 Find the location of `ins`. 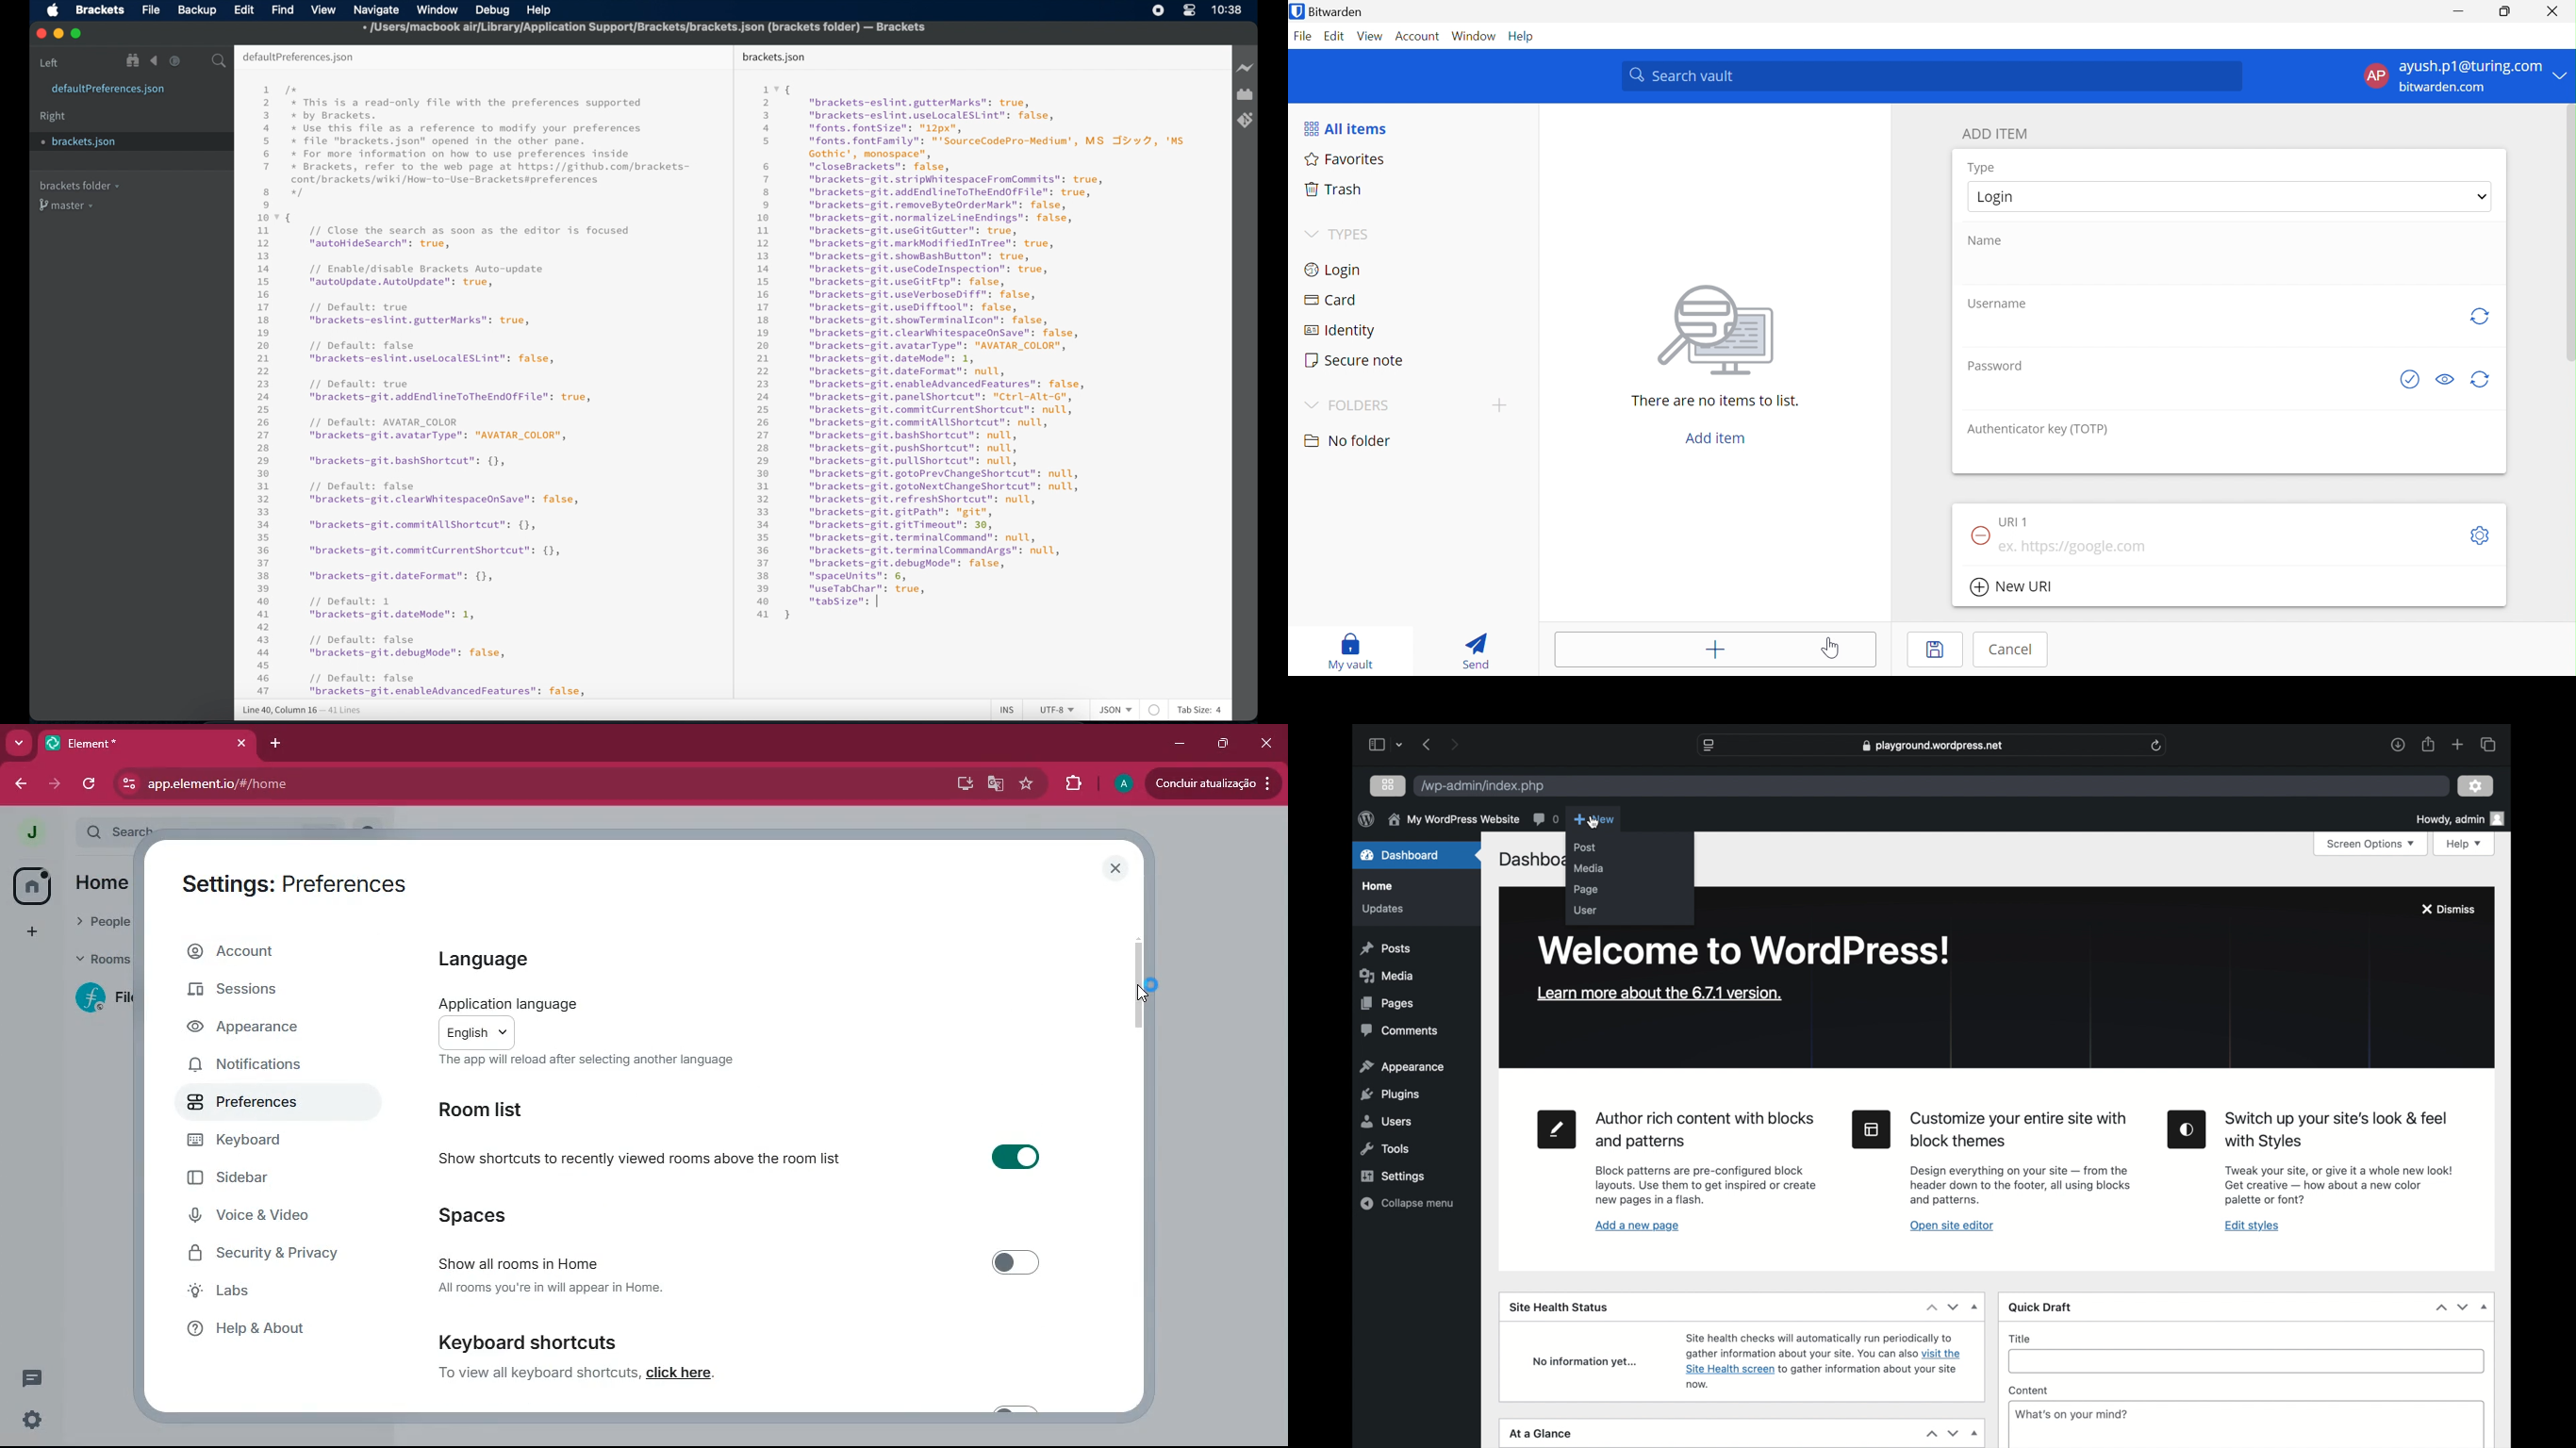

ins is located at coordinates (1007, 711).